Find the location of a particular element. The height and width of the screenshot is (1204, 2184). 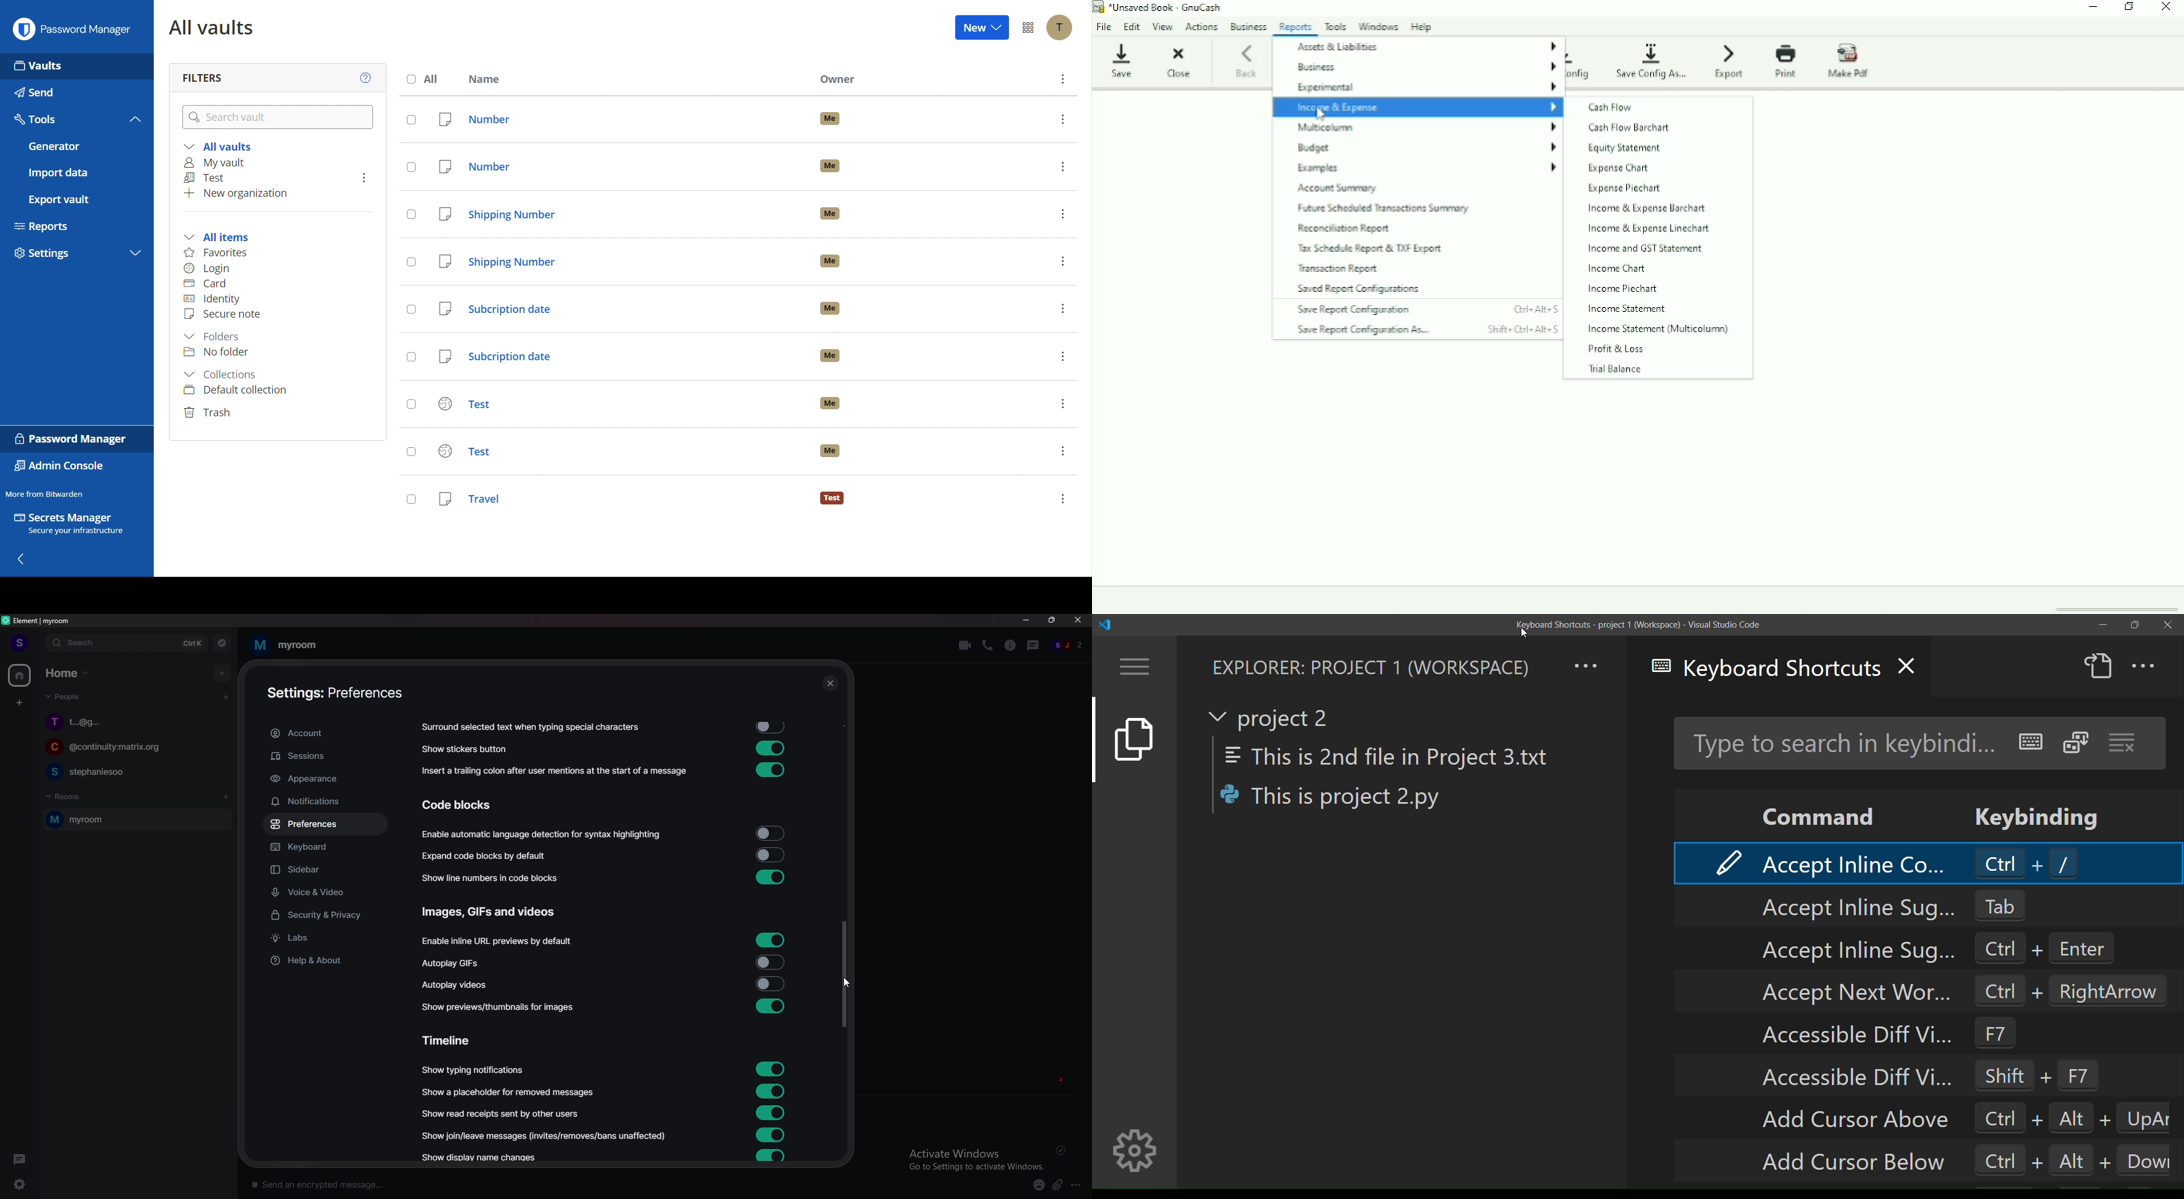

Import data is located at coordinates (76, 173).